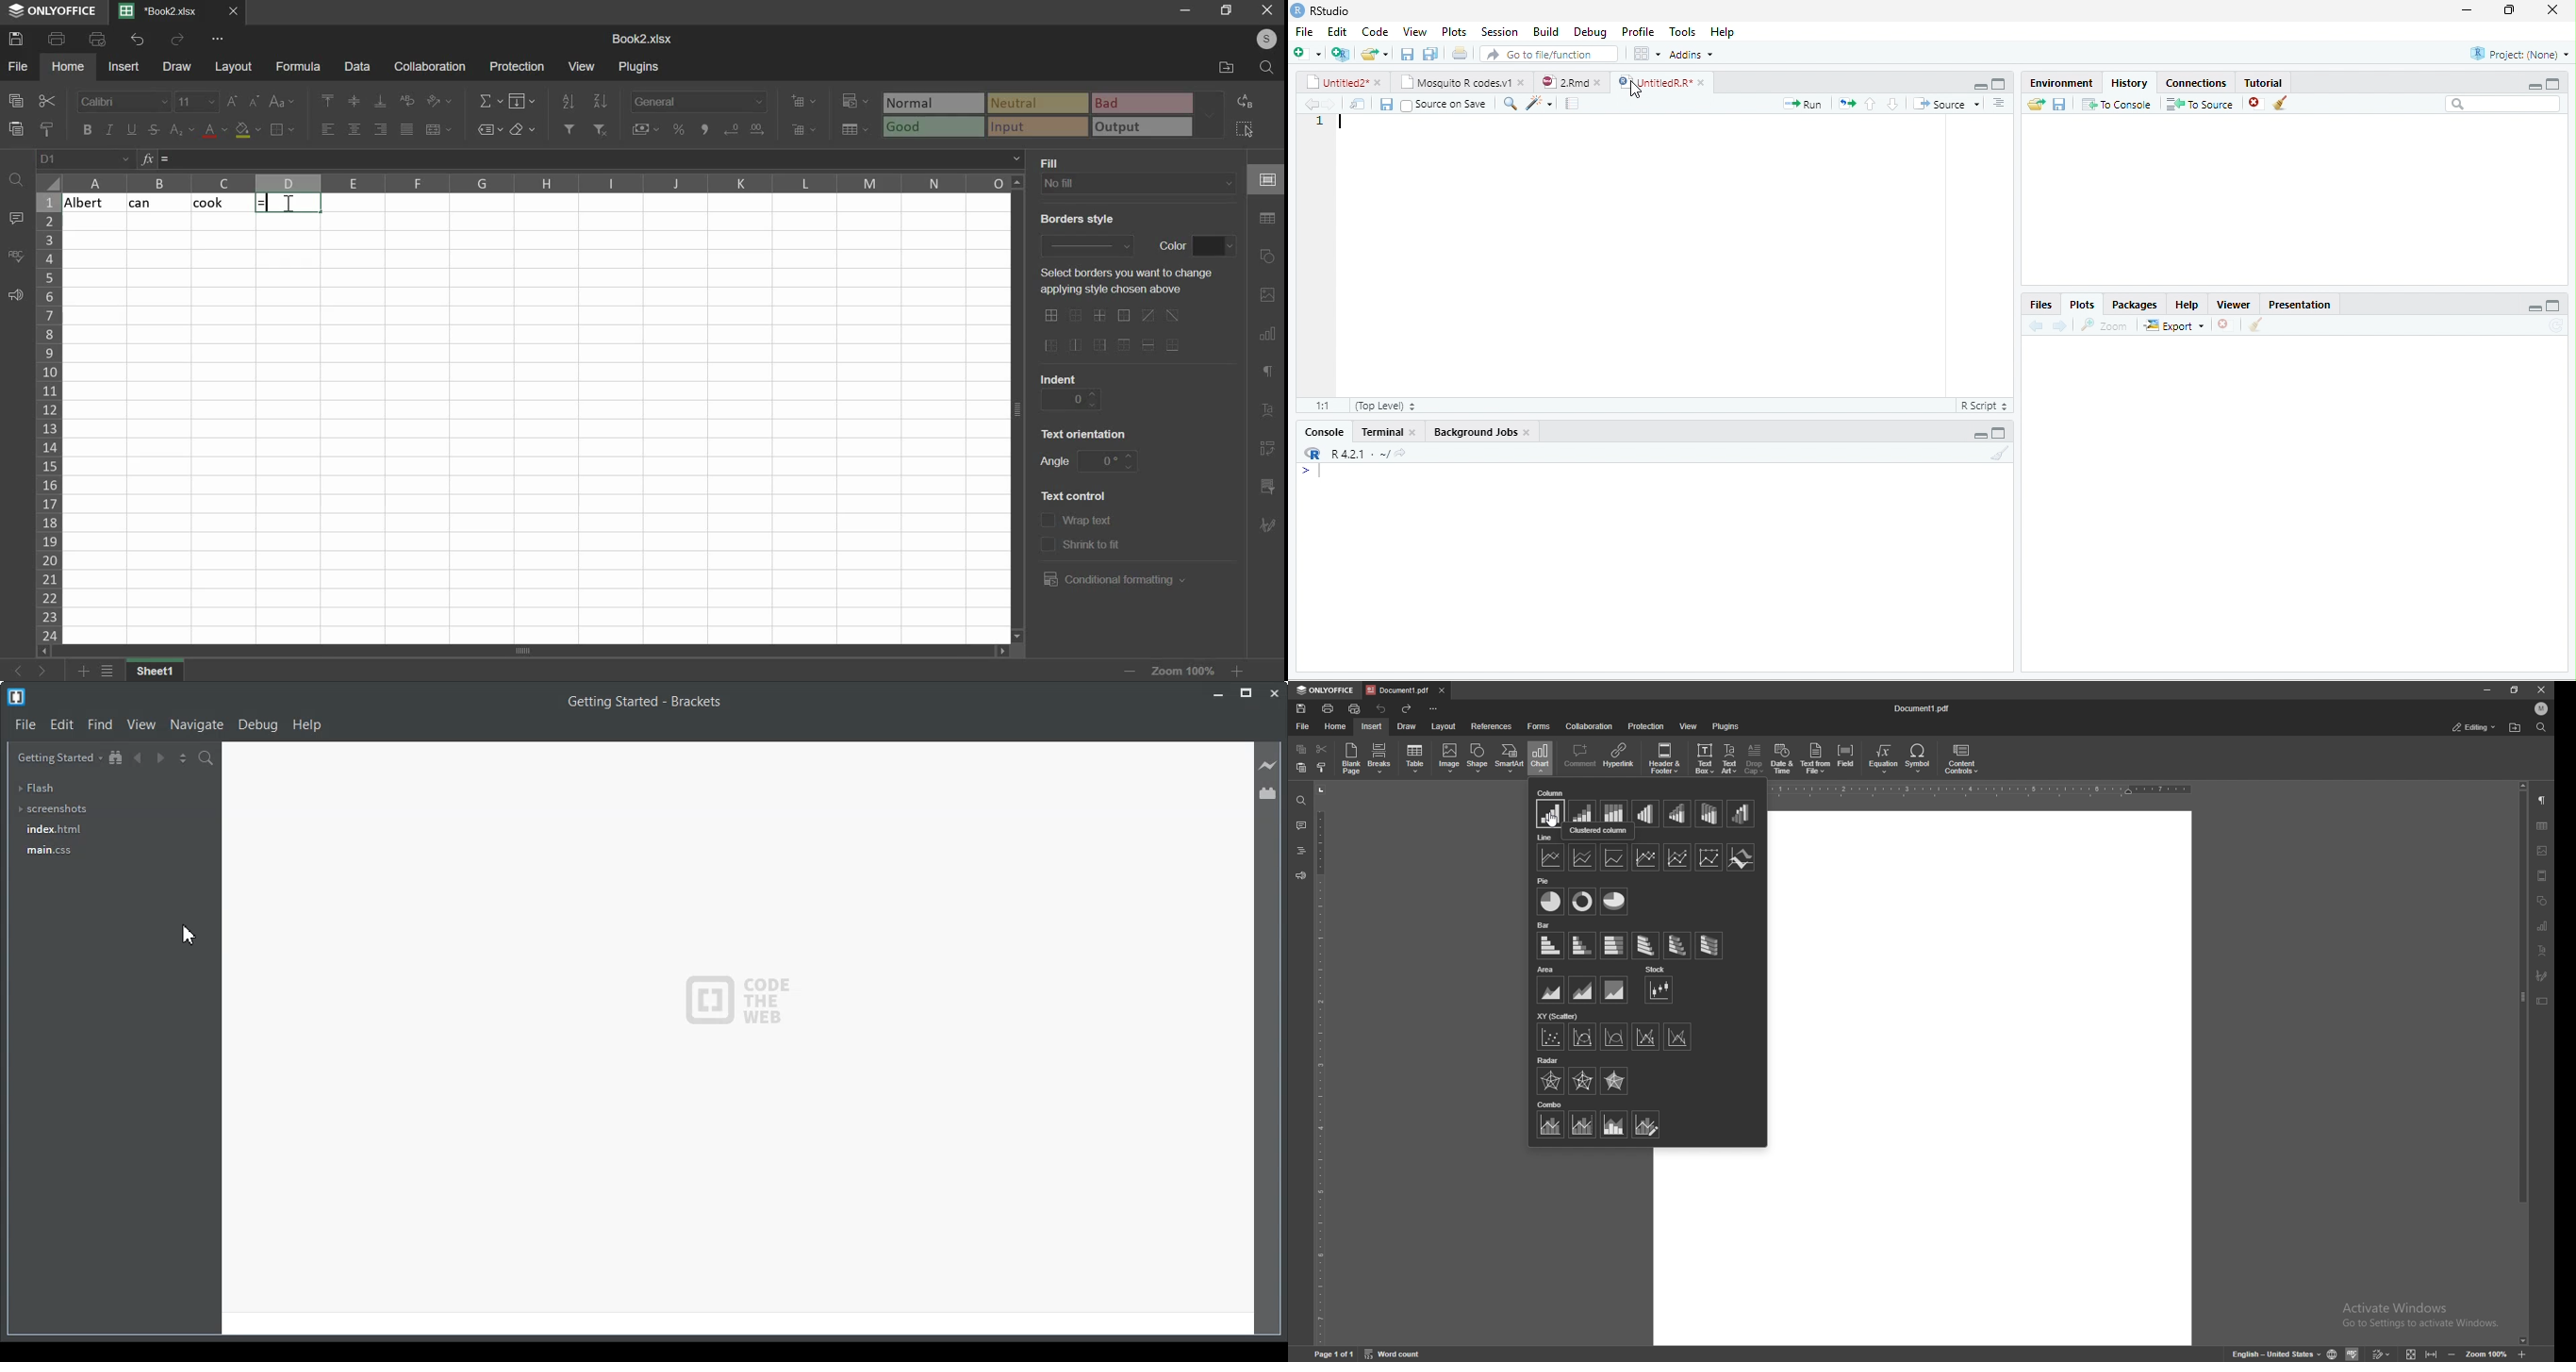 This screenshot has height=1372, width=2576. I want to click on minimize, so click(2450, 1355).